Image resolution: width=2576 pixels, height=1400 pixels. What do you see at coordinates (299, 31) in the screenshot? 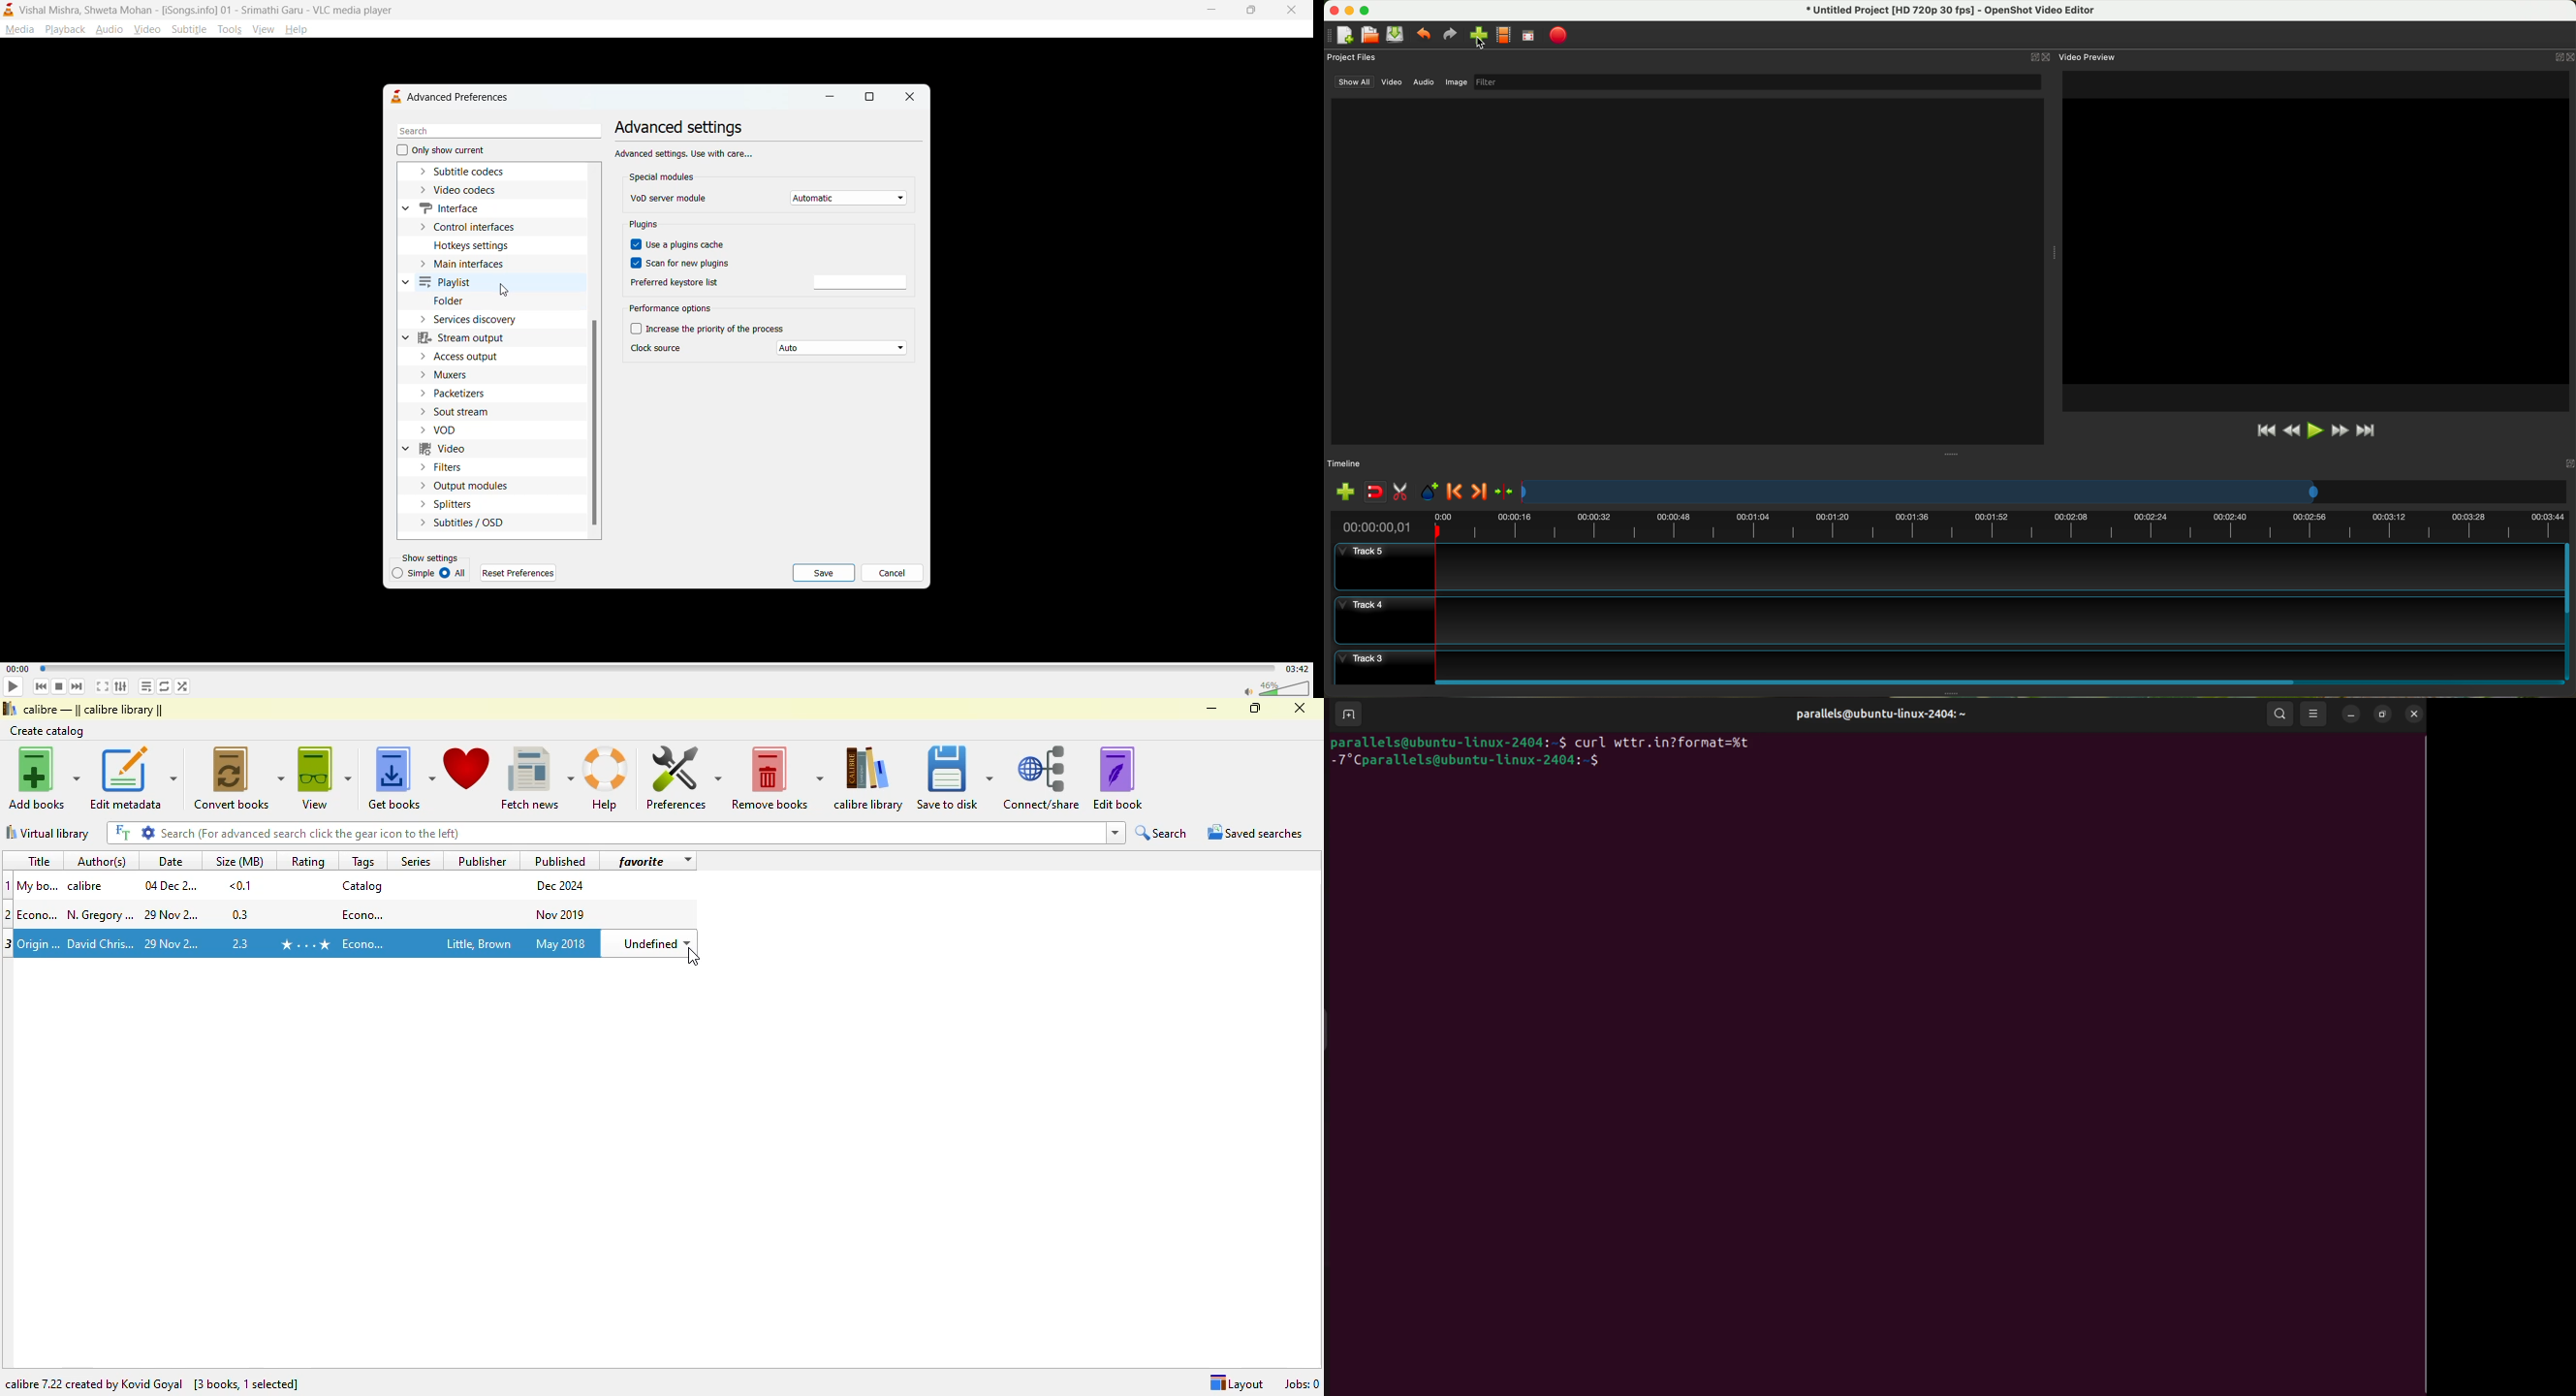
I see `help` at bounding box center [299, 31].